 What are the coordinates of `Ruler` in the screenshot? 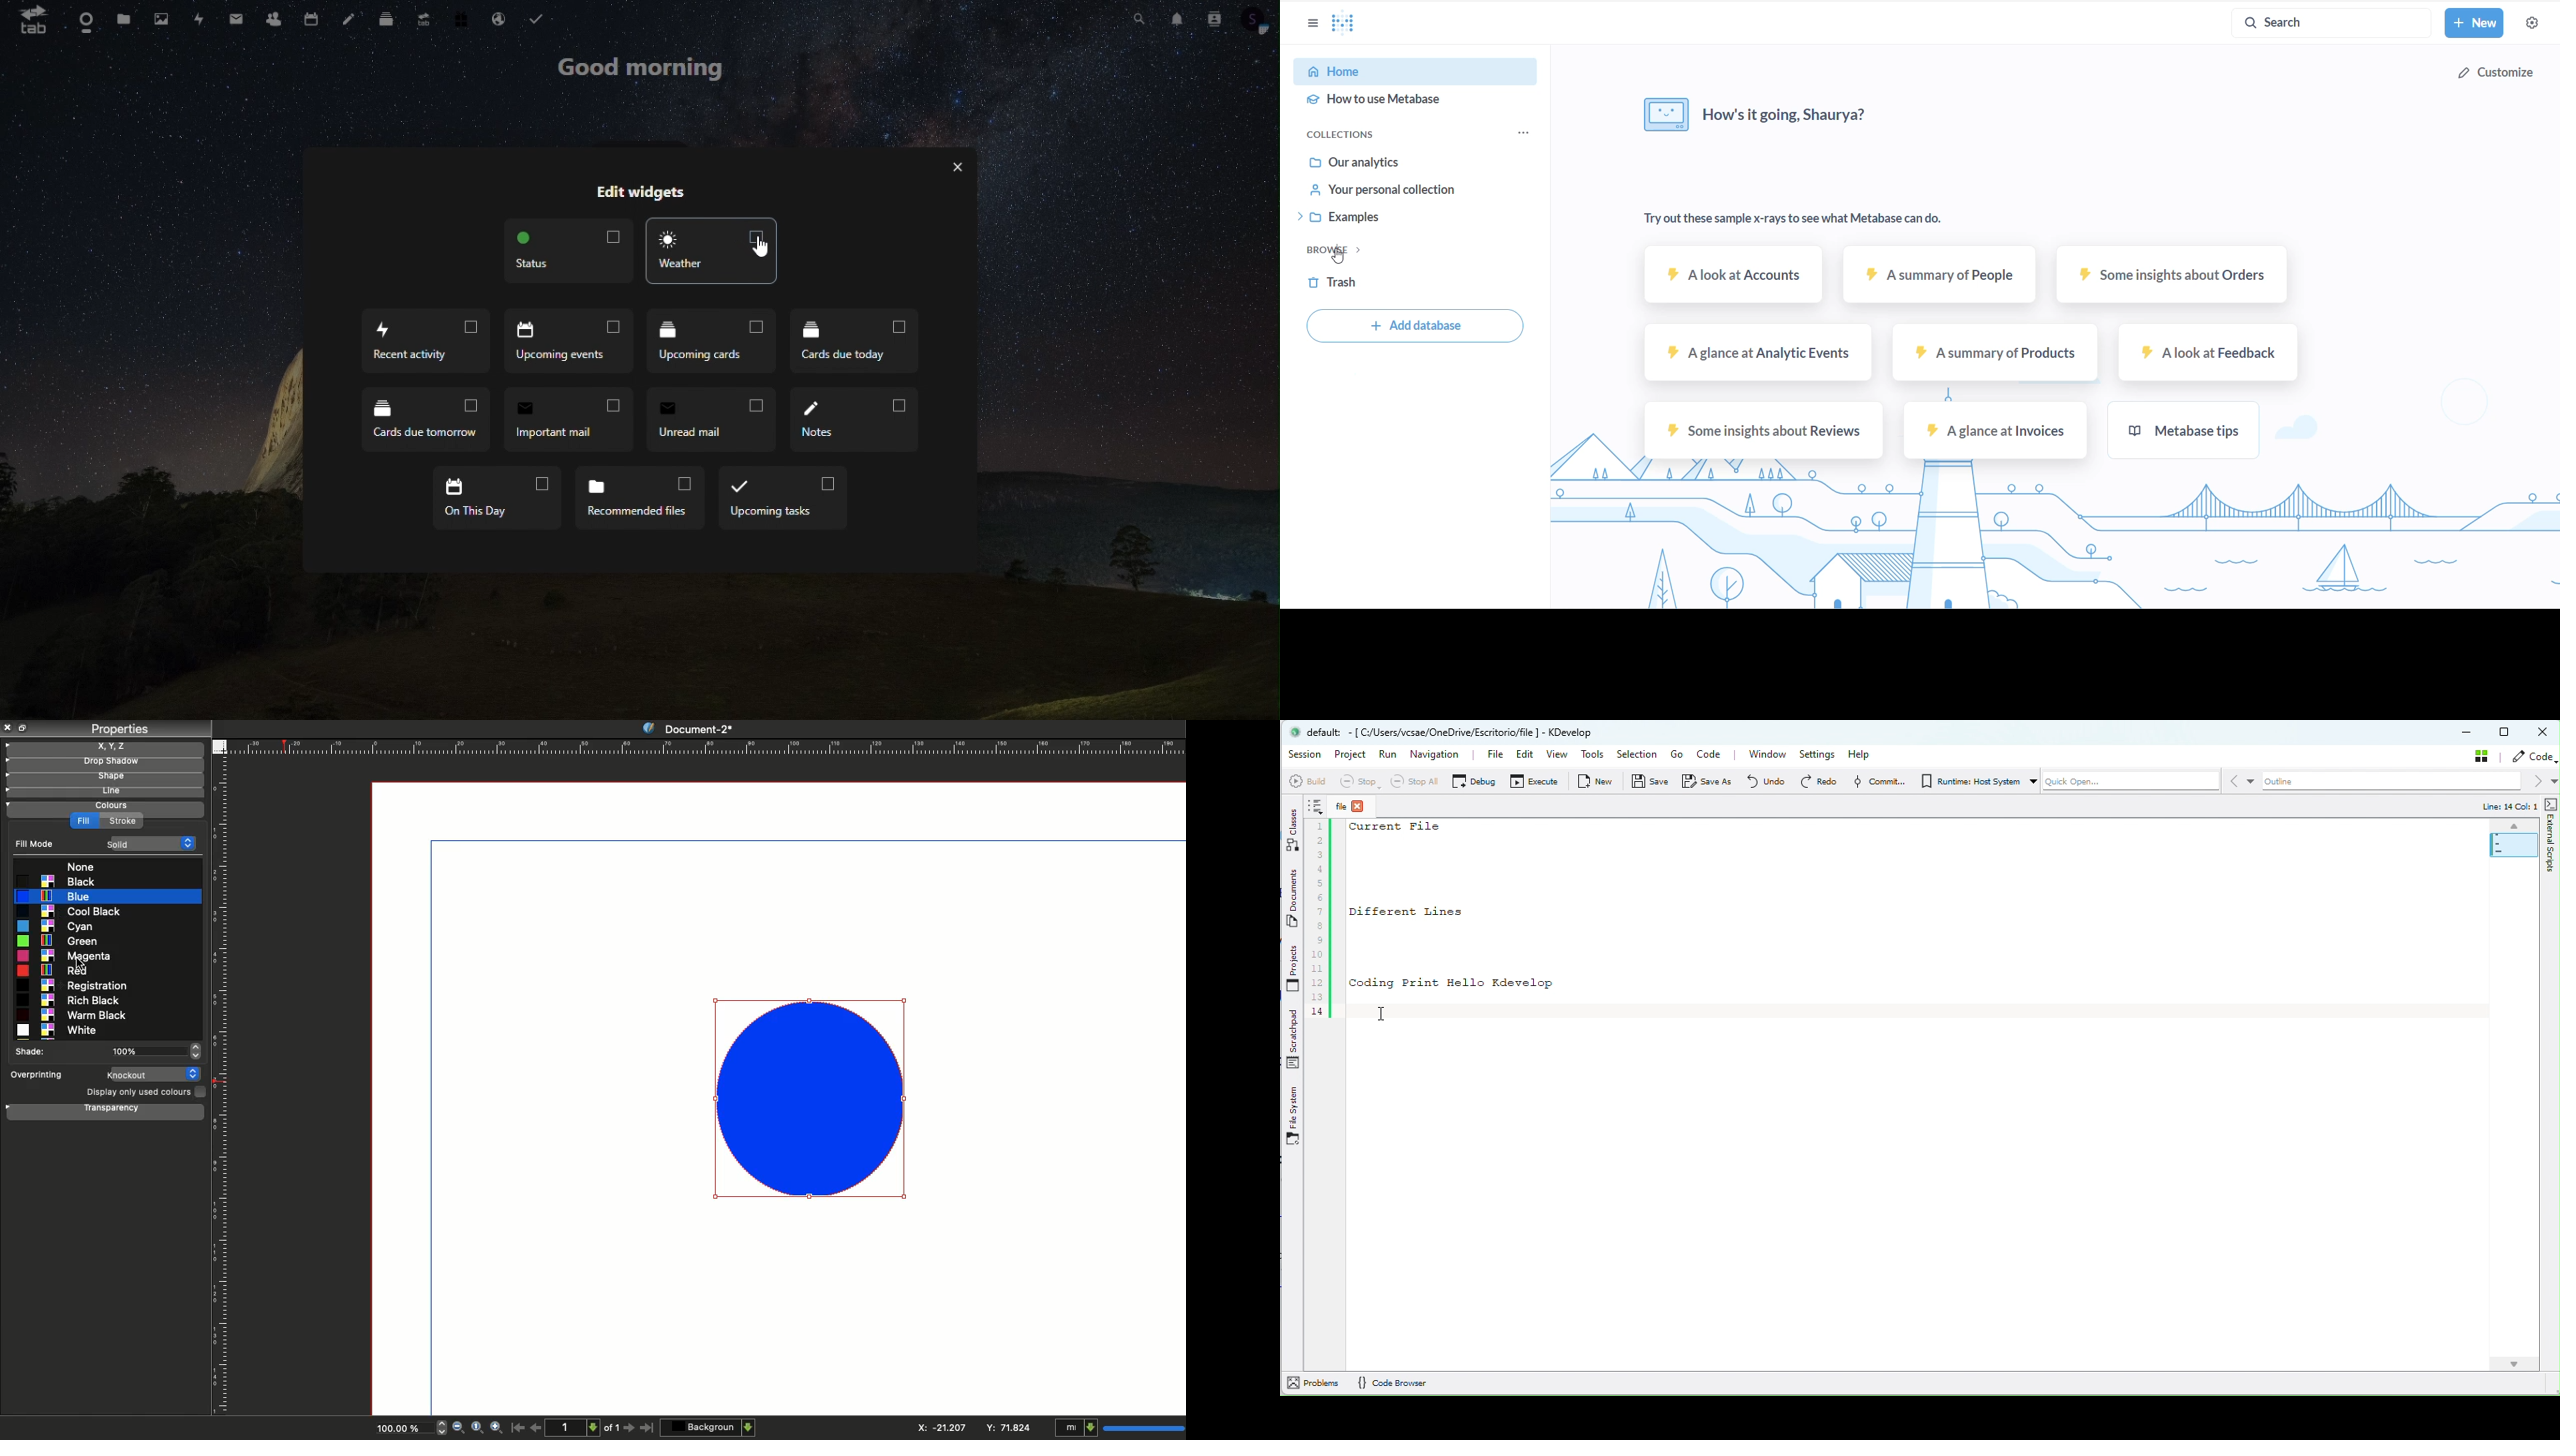 It's located at (706, 746).